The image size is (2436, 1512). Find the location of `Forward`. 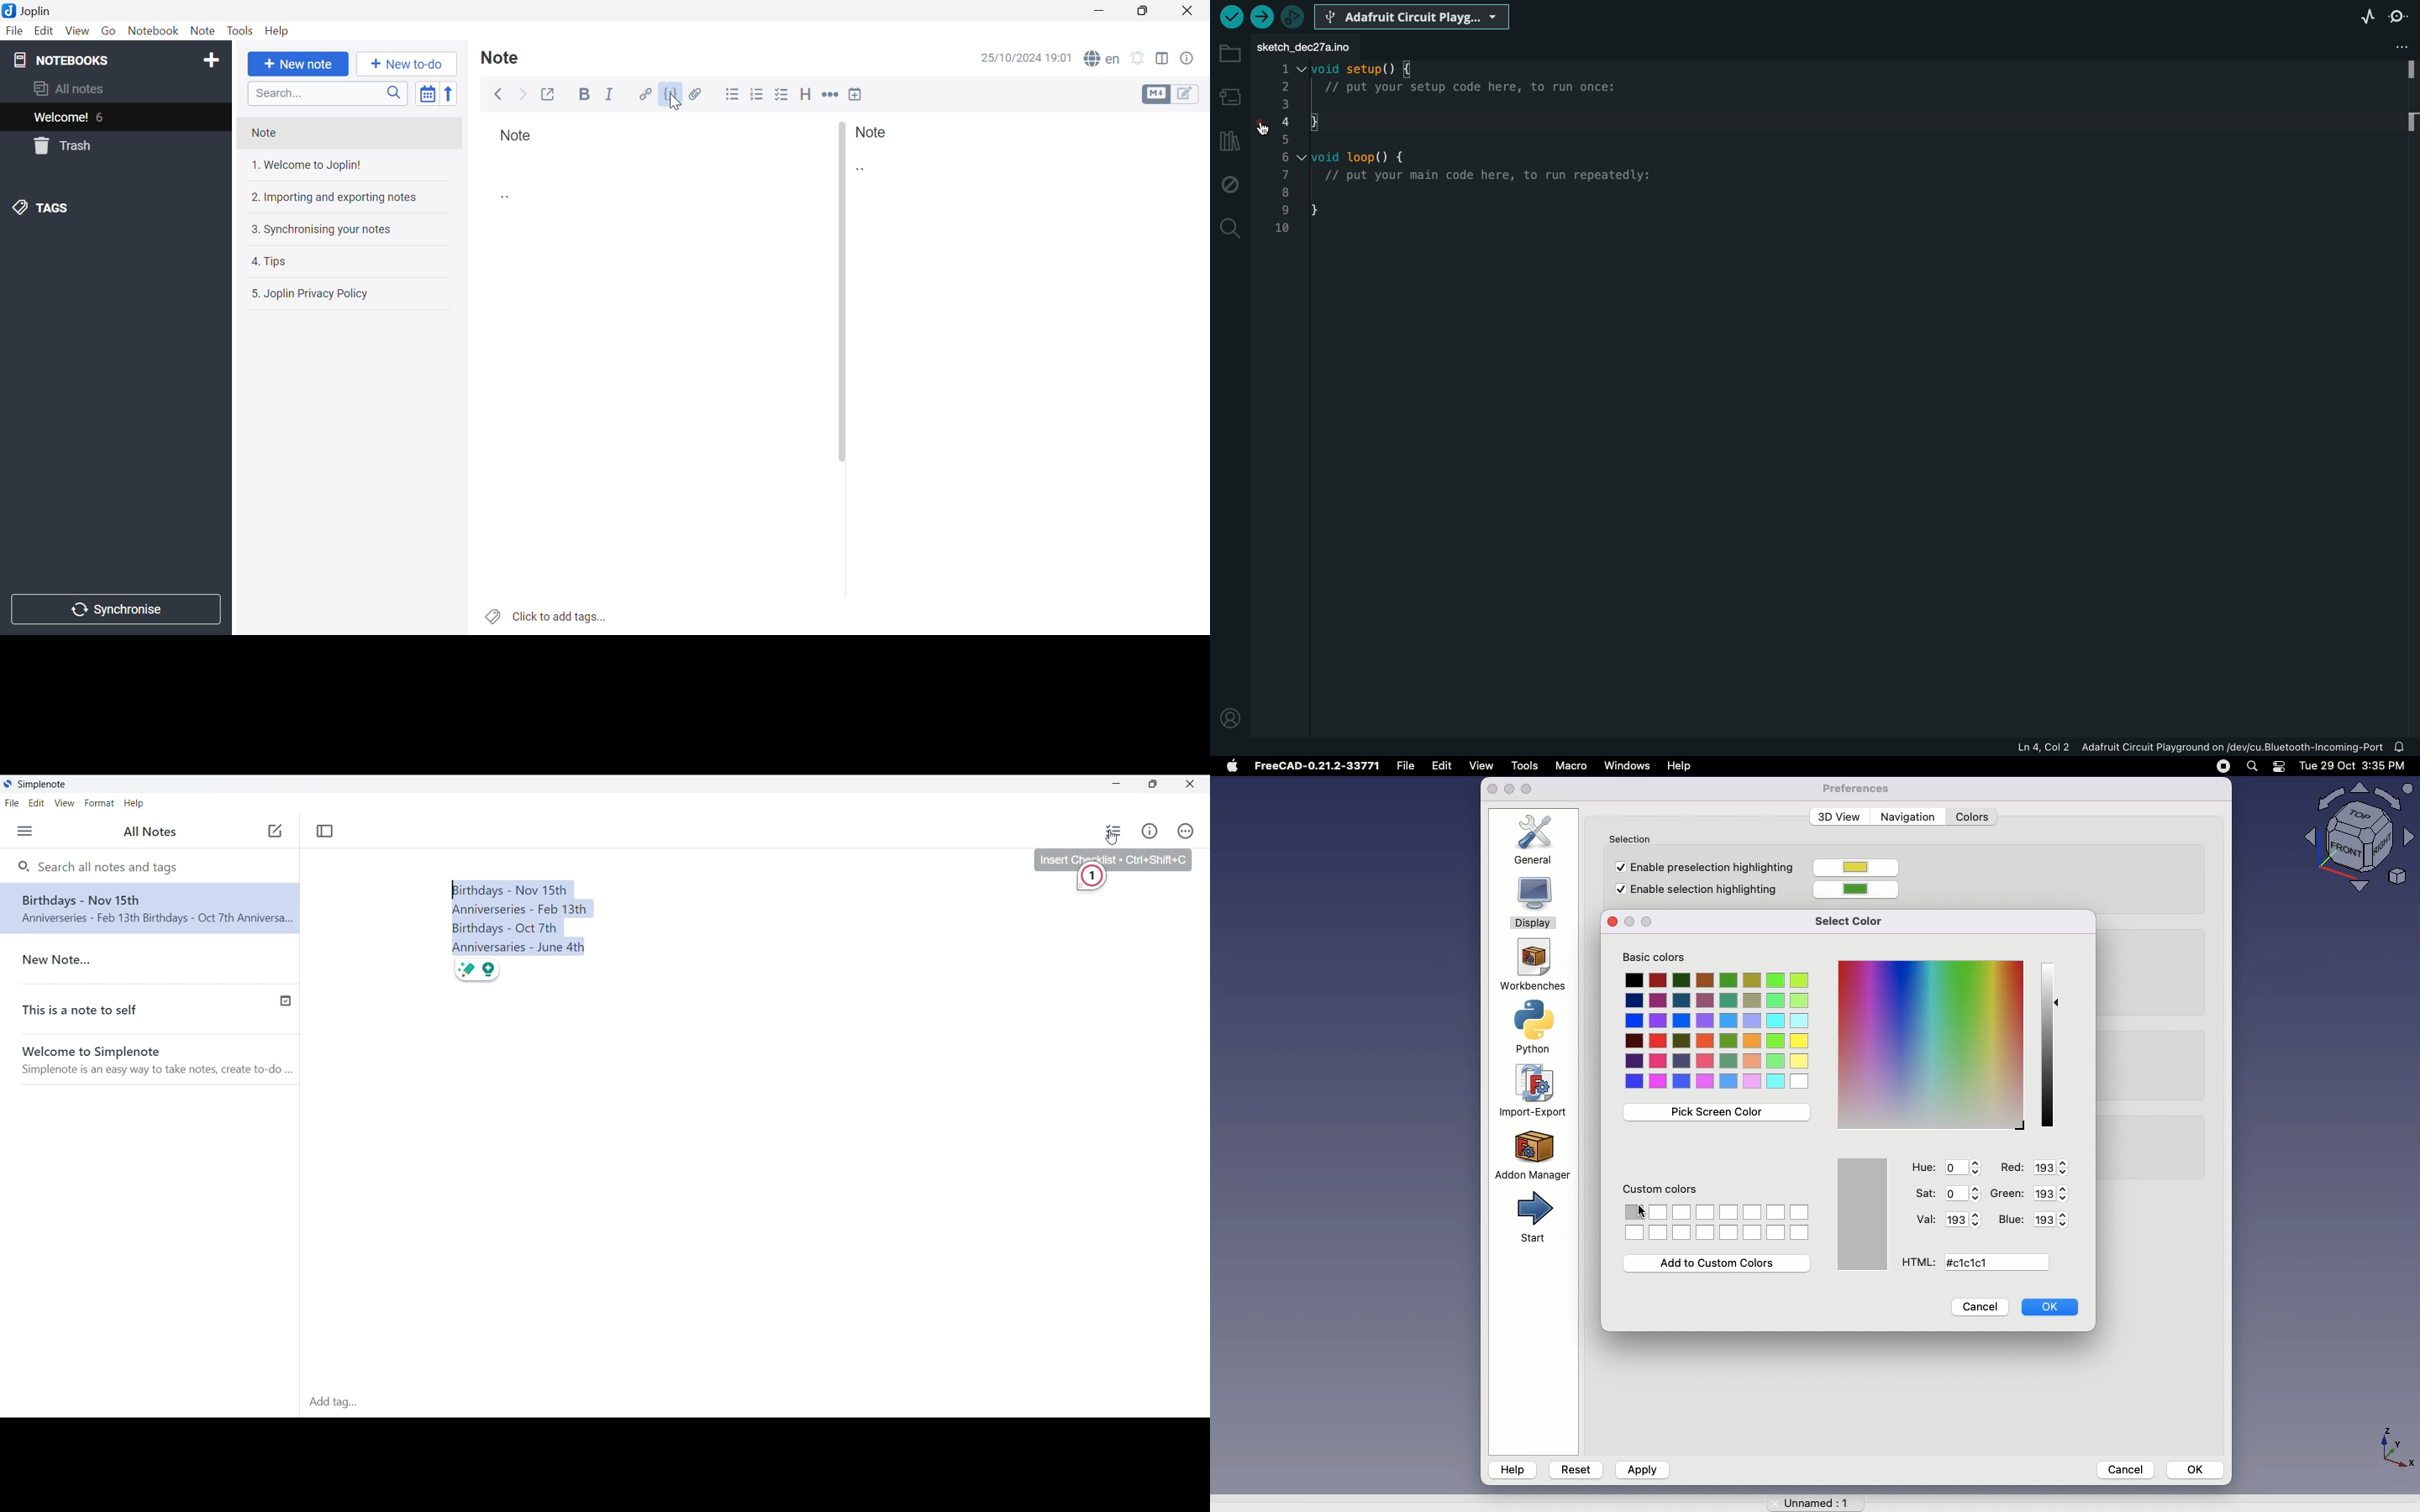

Forward is located at coordinates (521, 94).